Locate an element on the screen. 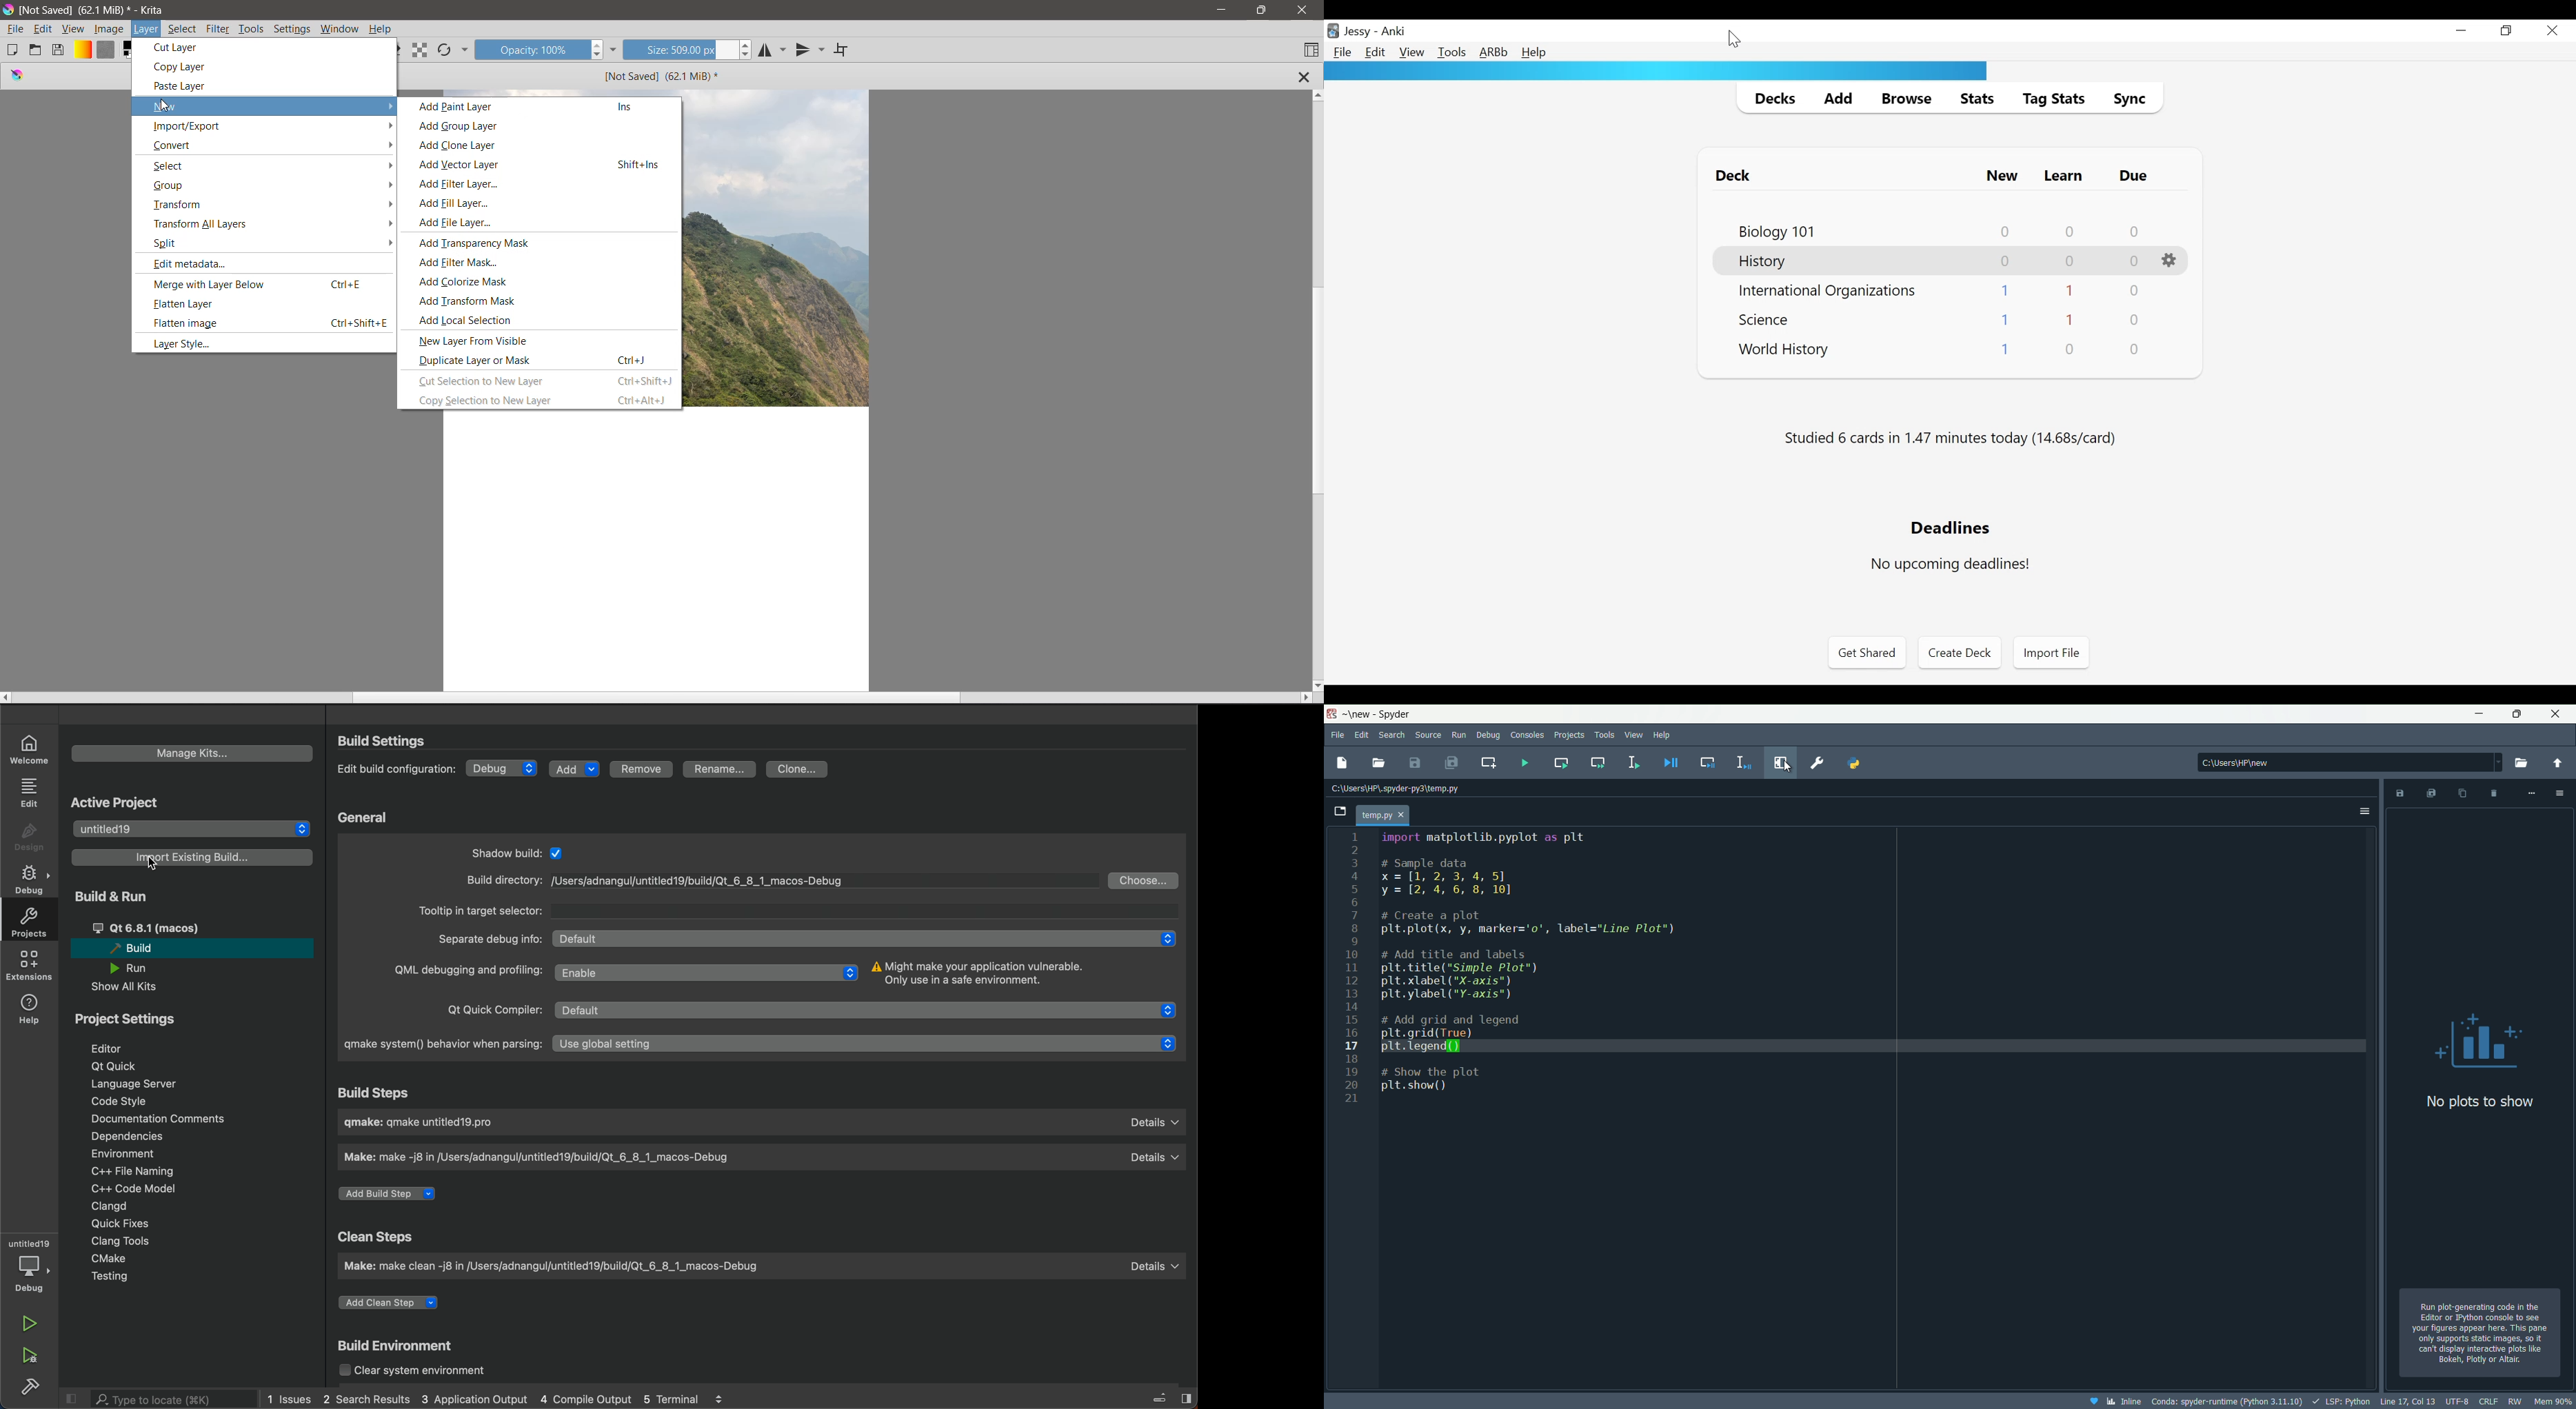  Save is located at coordinates (59, 50).